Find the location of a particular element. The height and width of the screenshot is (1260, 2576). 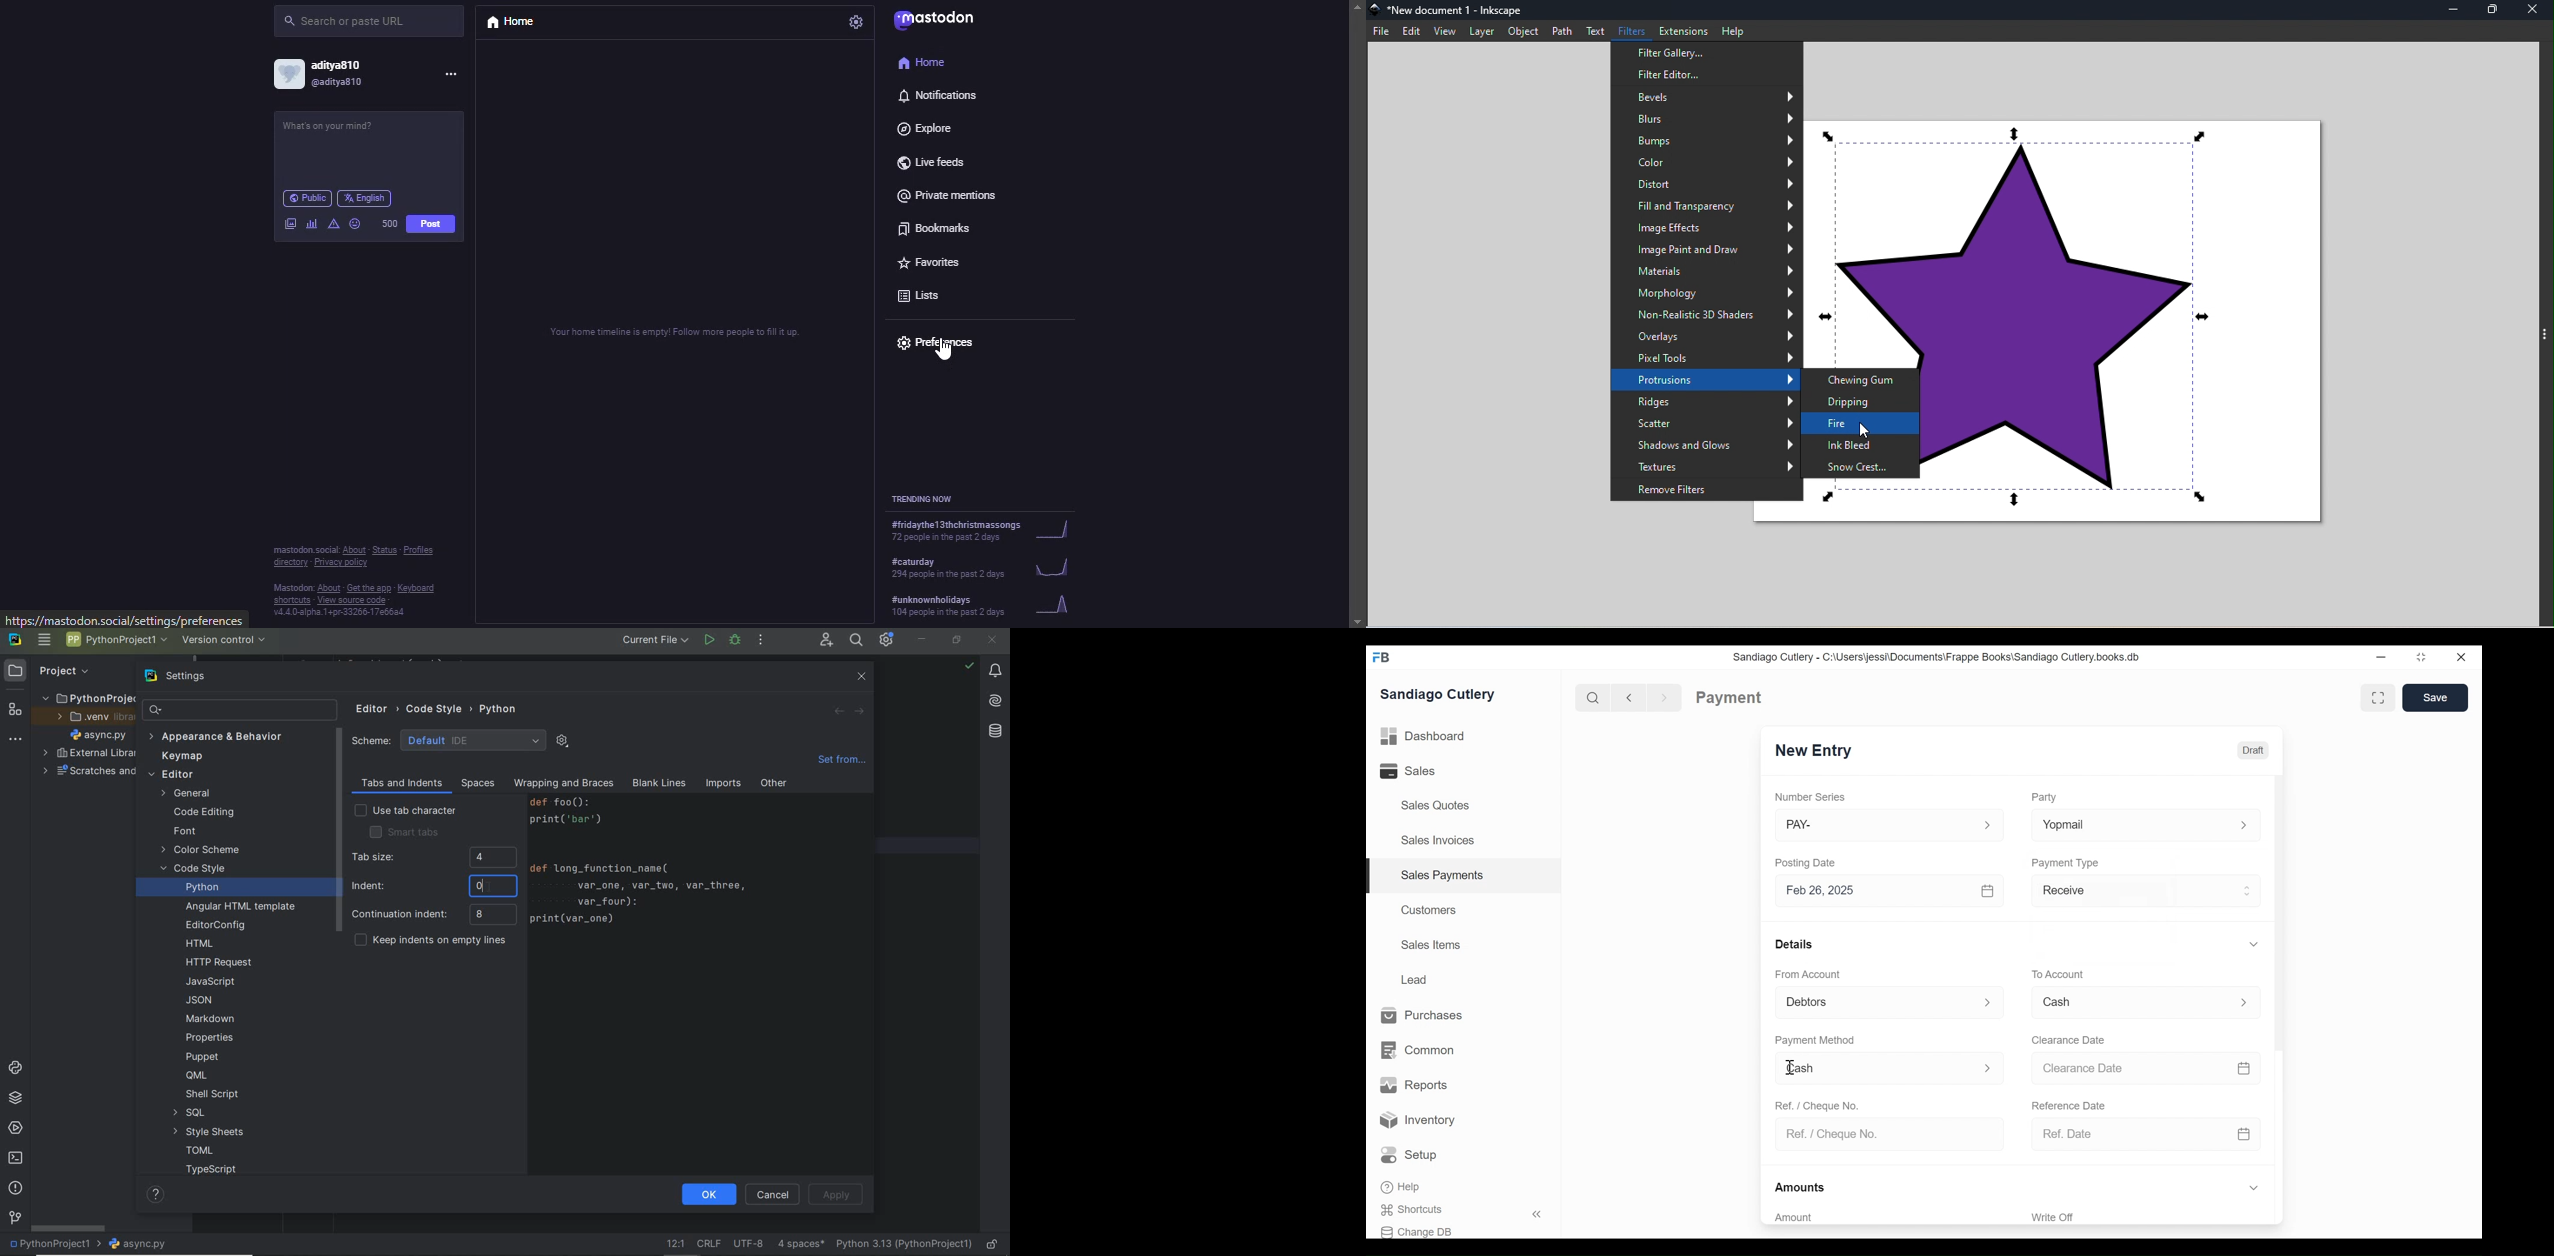

indent is located at coordinates (801, 1243).